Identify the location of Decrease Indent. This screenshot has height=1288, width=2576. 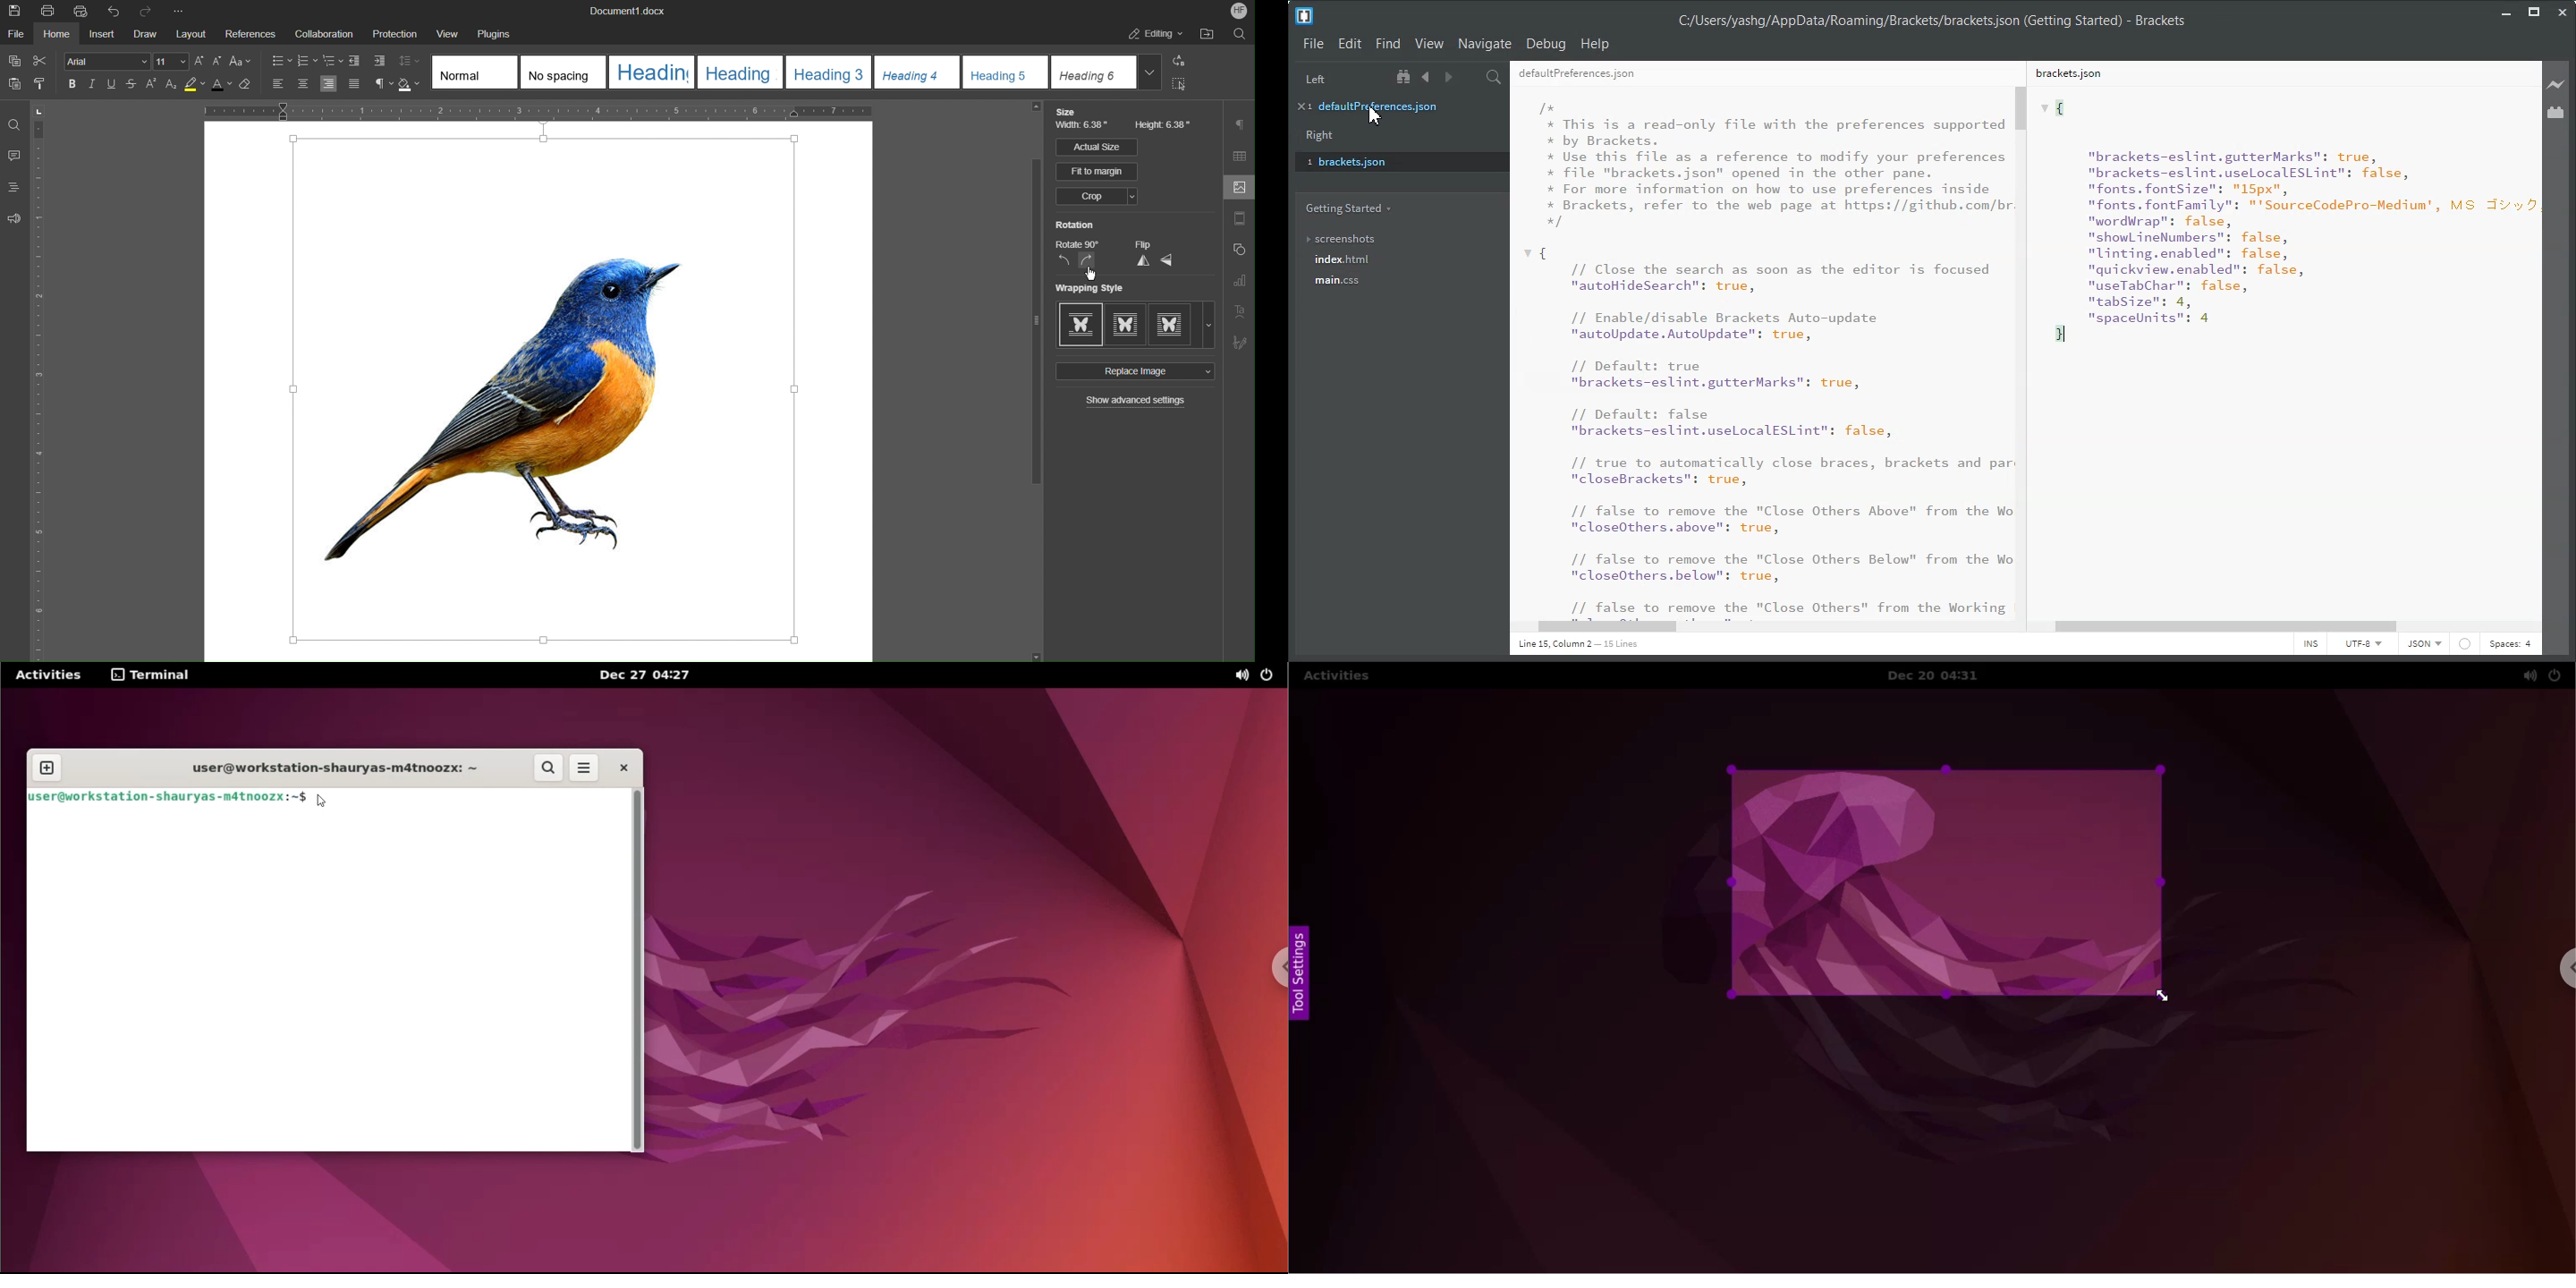
(355, 62).